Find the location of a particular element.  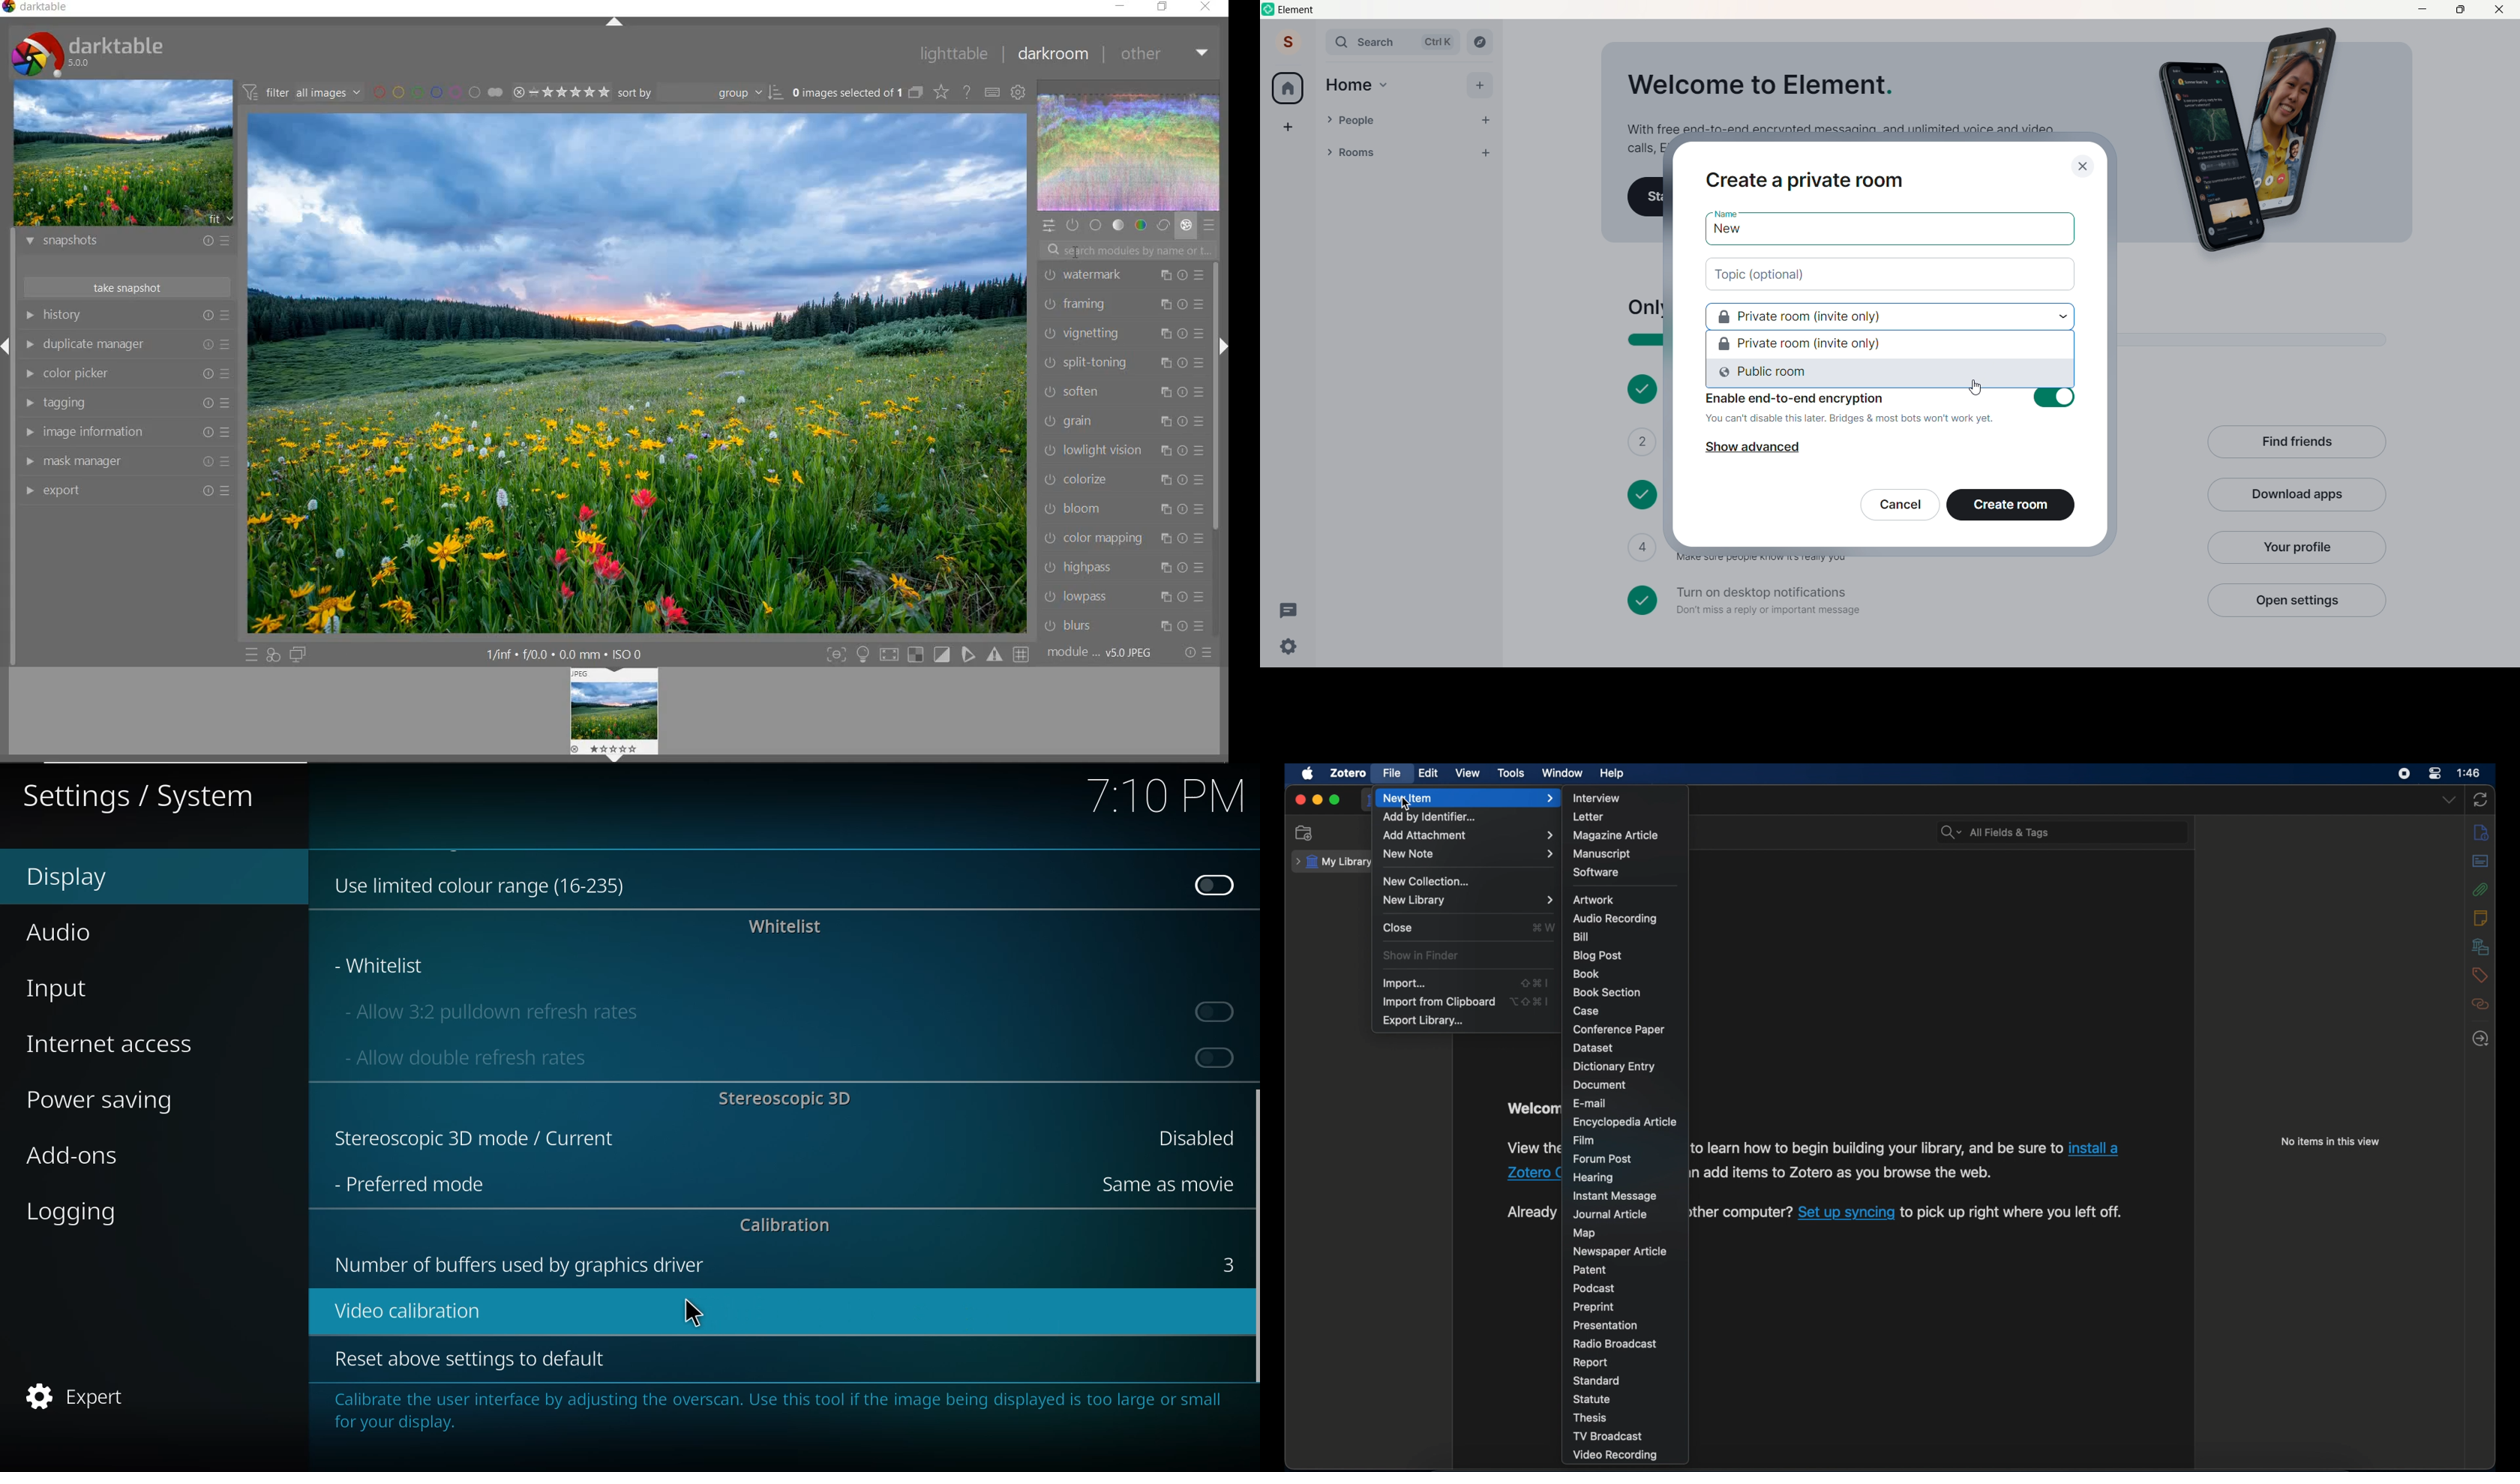

option + shift + command + I is located at coordinates (1528, 1001).